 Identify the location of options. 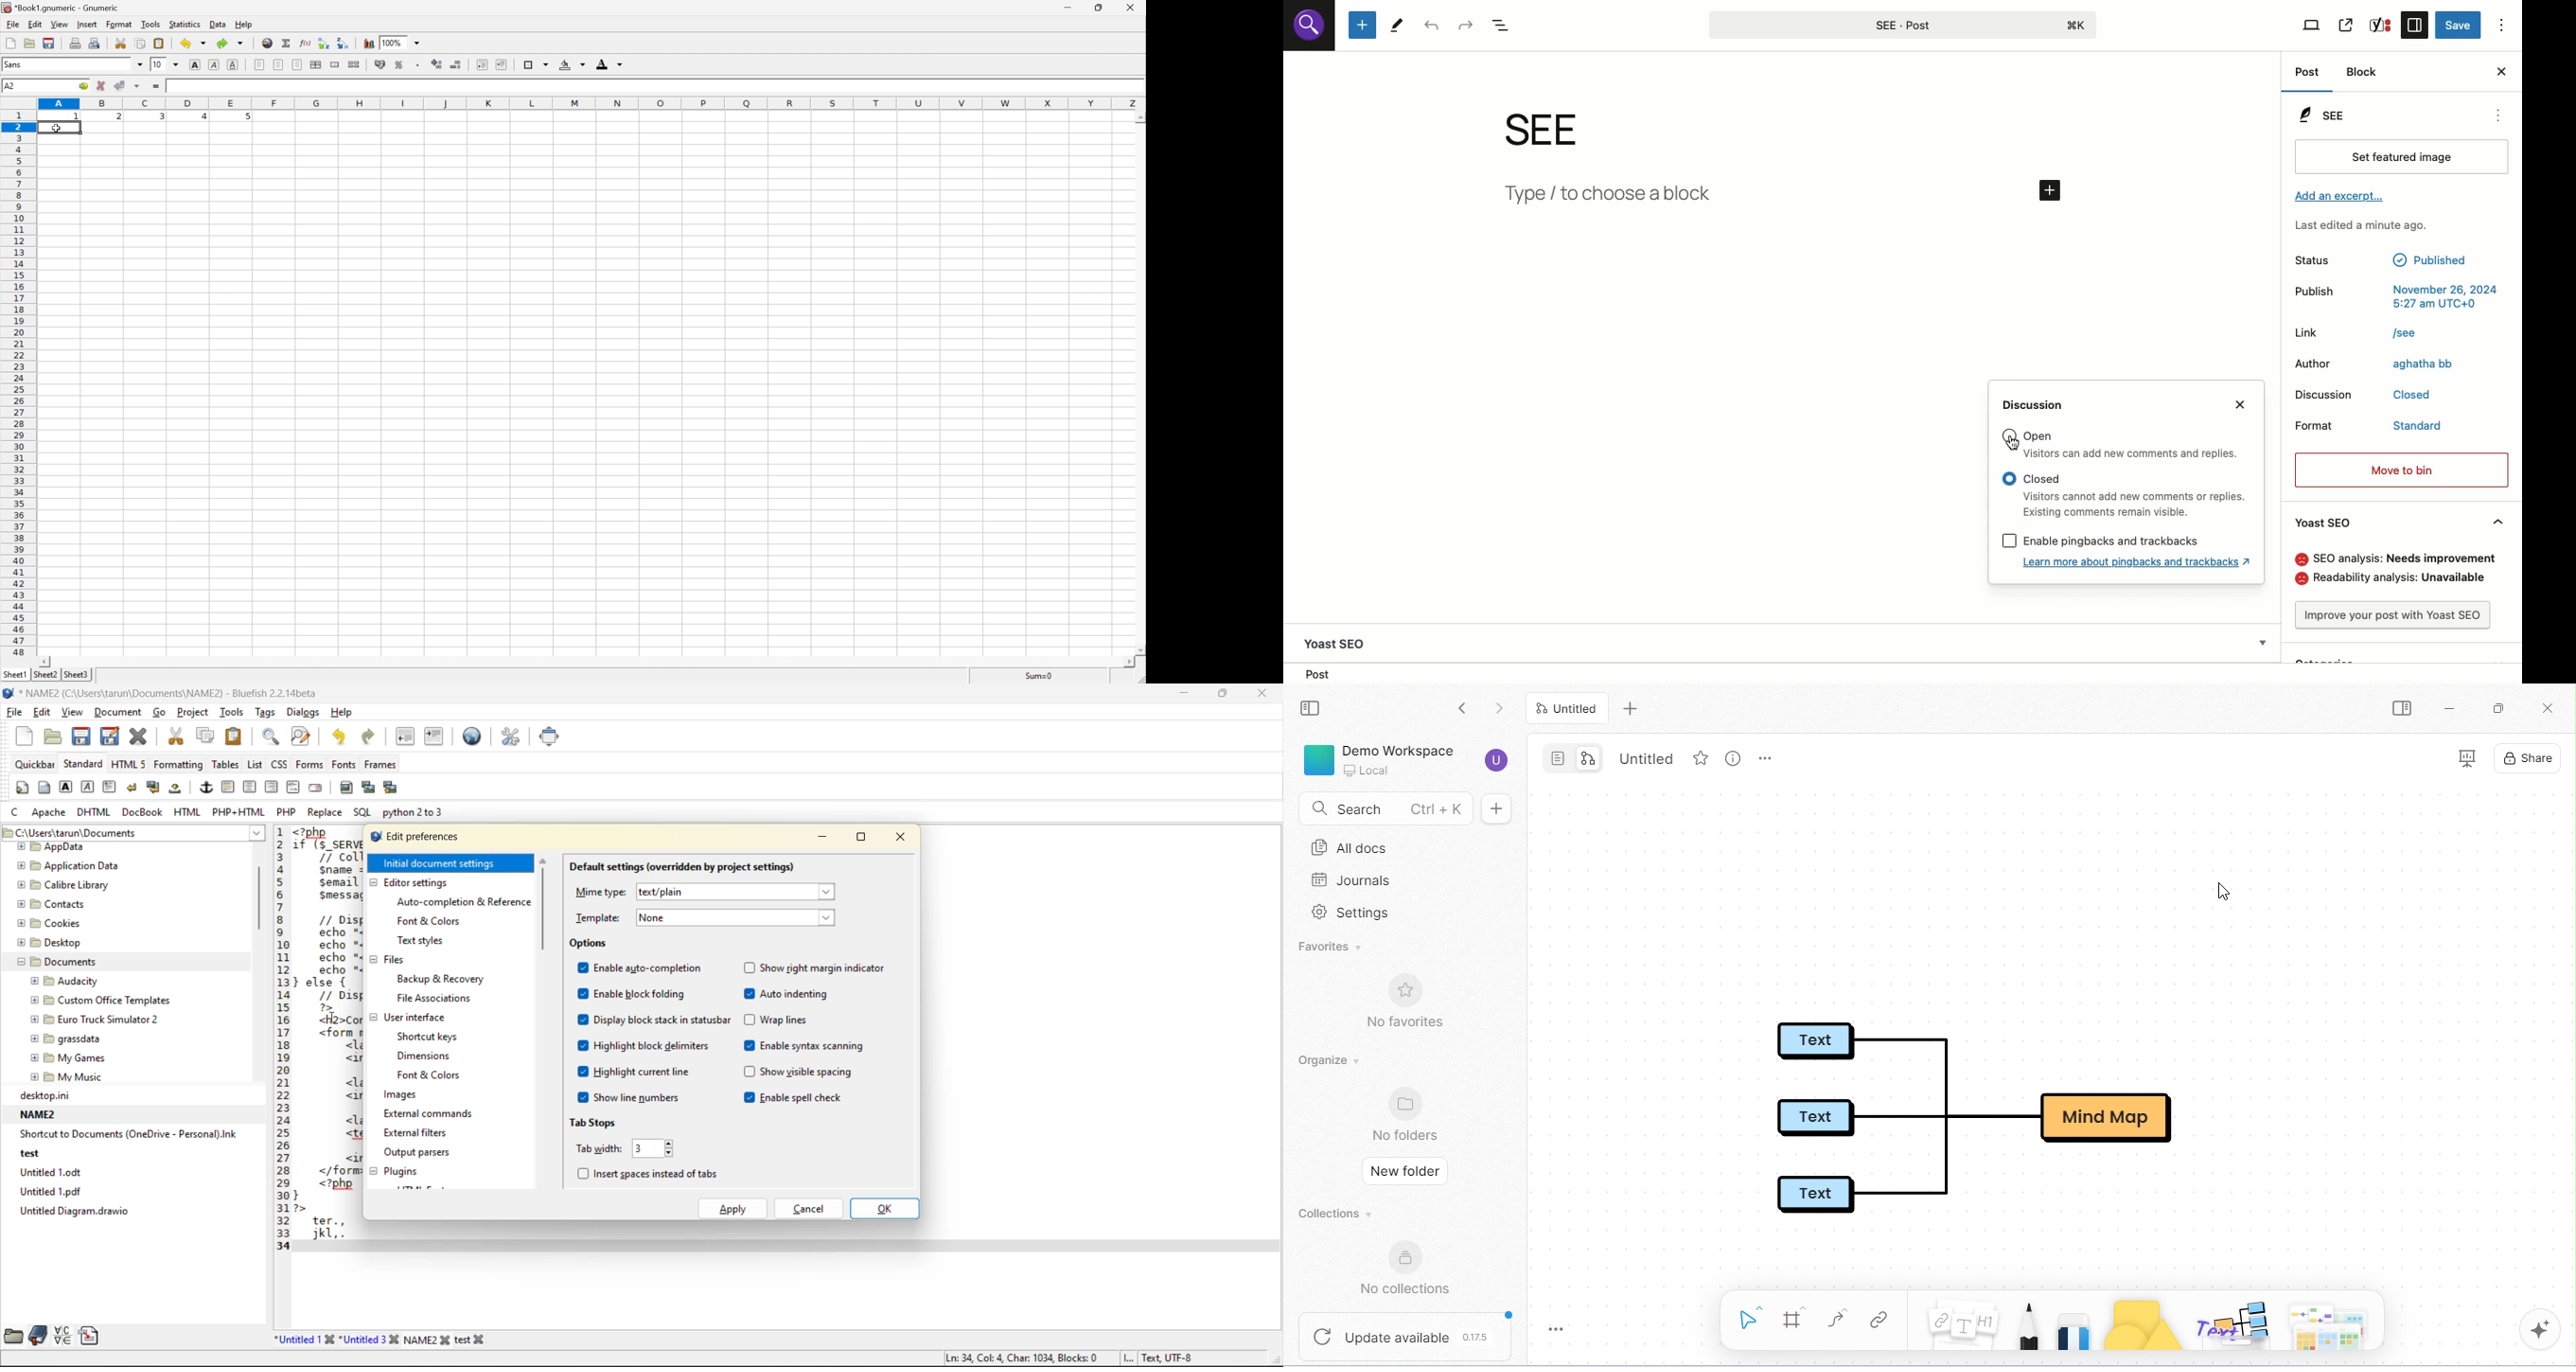
(596, 942).